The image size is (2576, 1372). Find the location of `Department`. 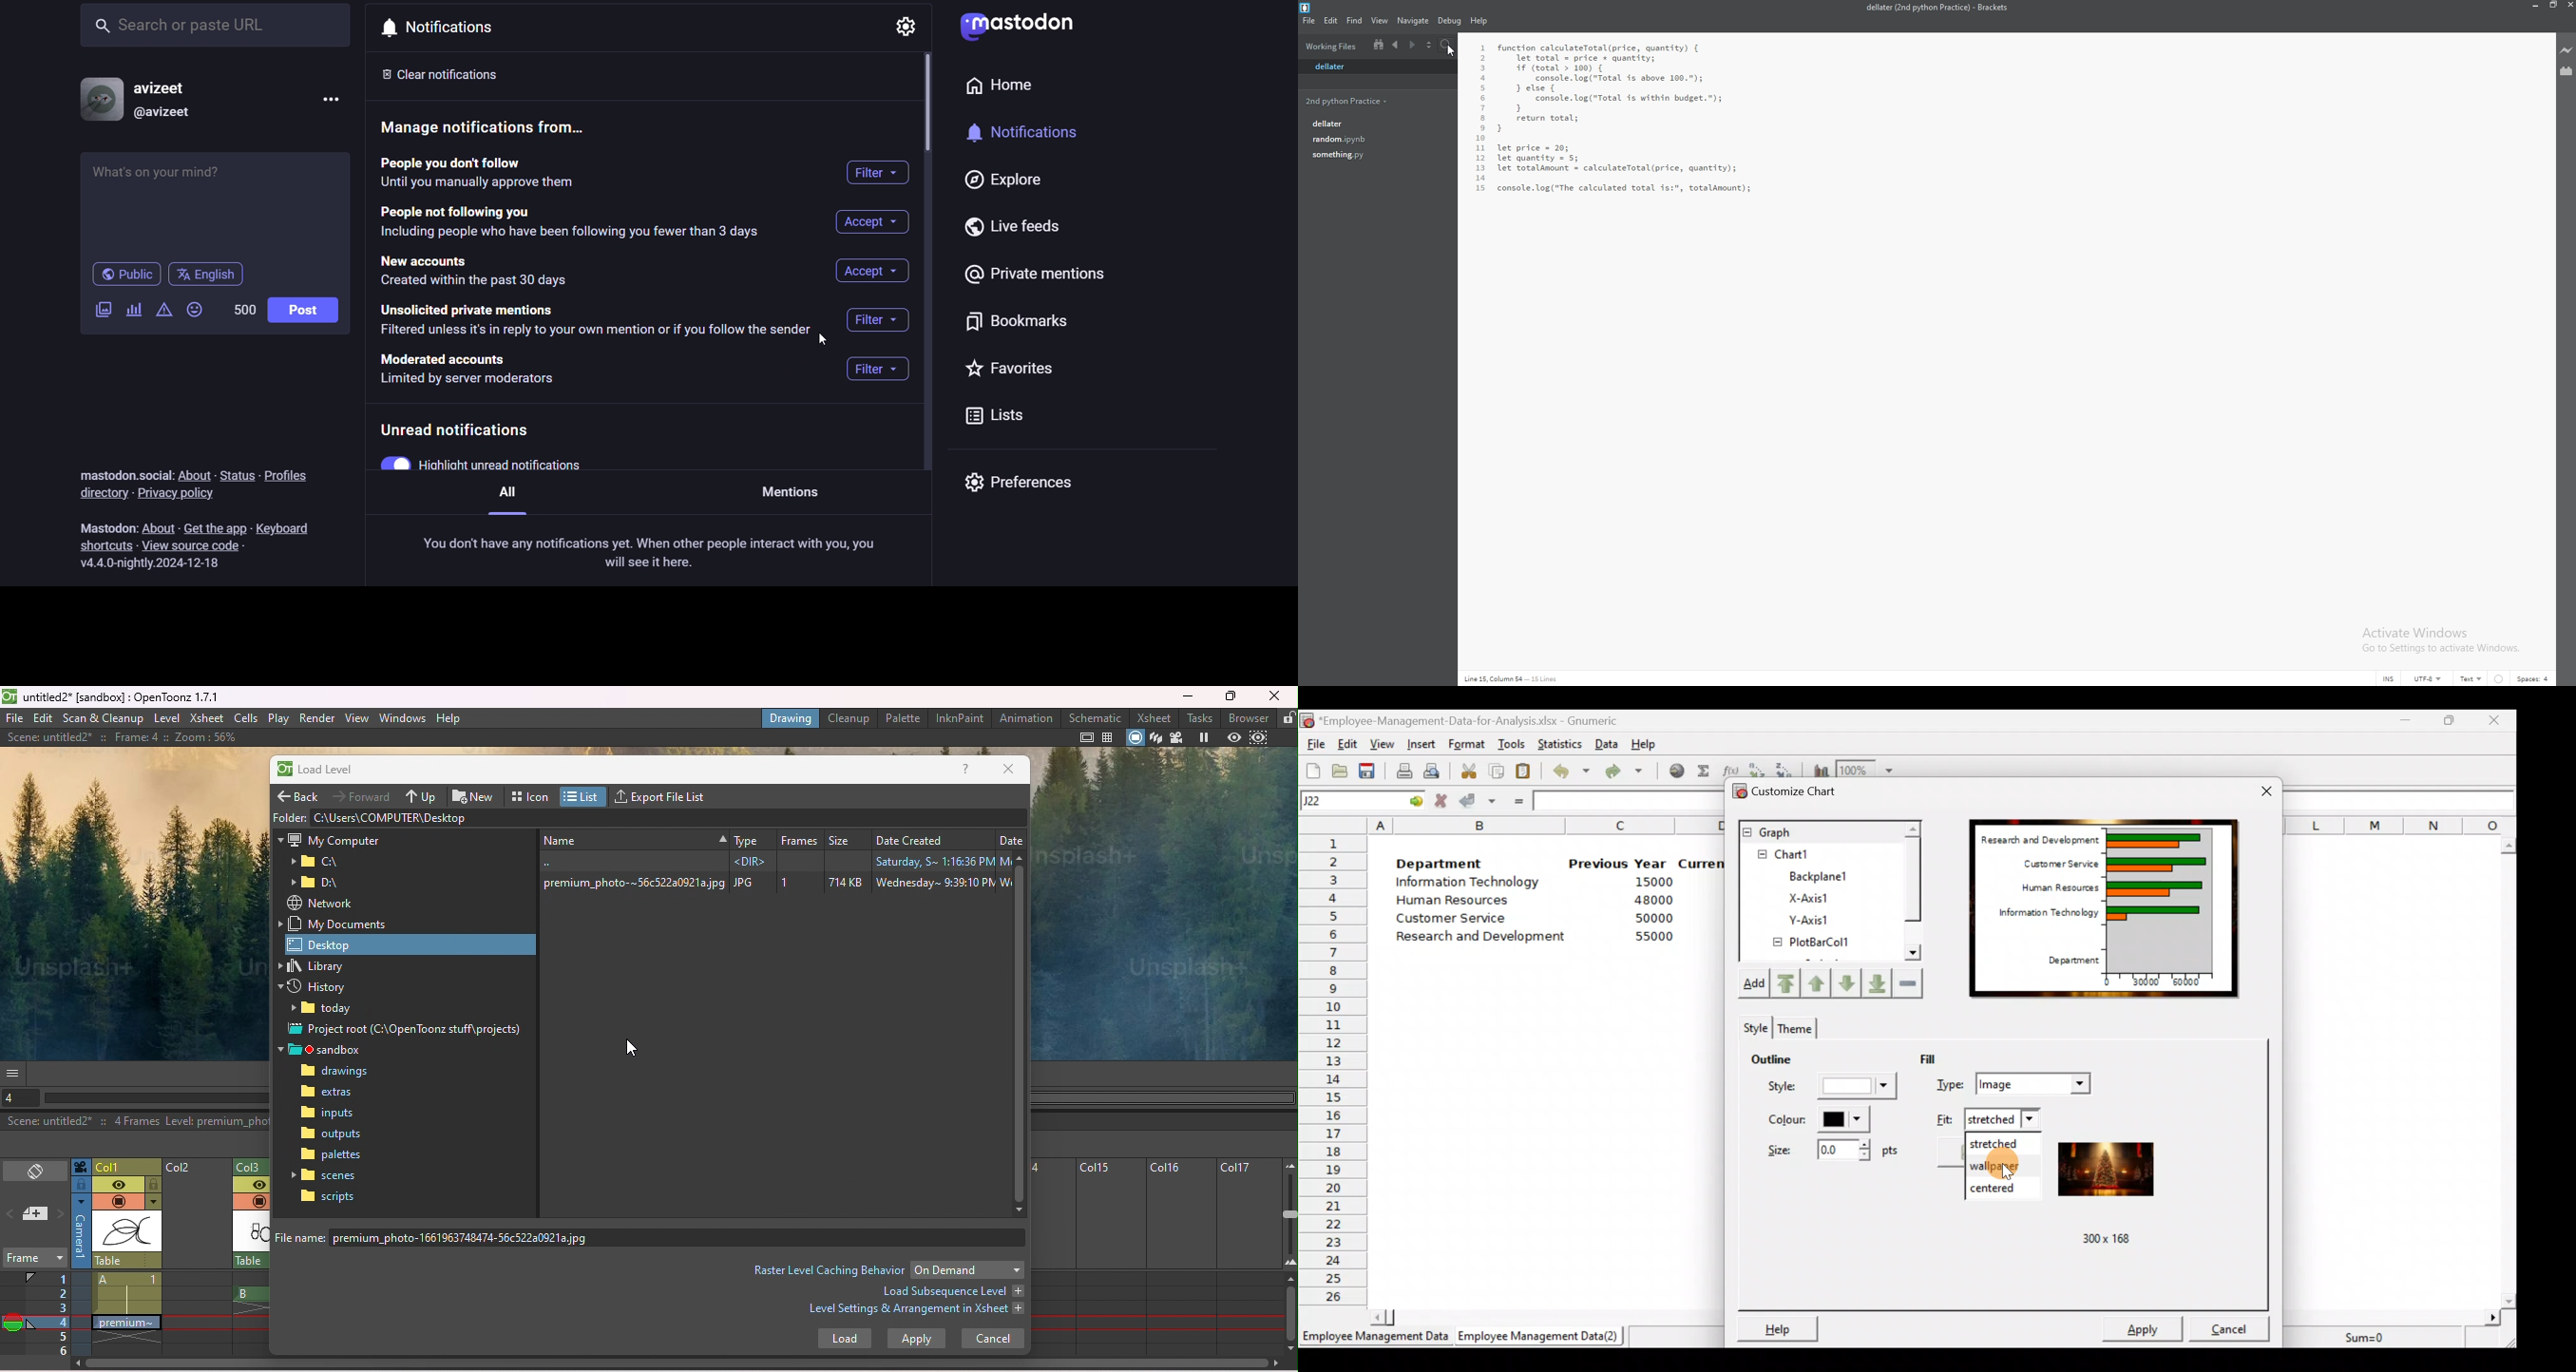

Department is located at coordinates (1449, 864).